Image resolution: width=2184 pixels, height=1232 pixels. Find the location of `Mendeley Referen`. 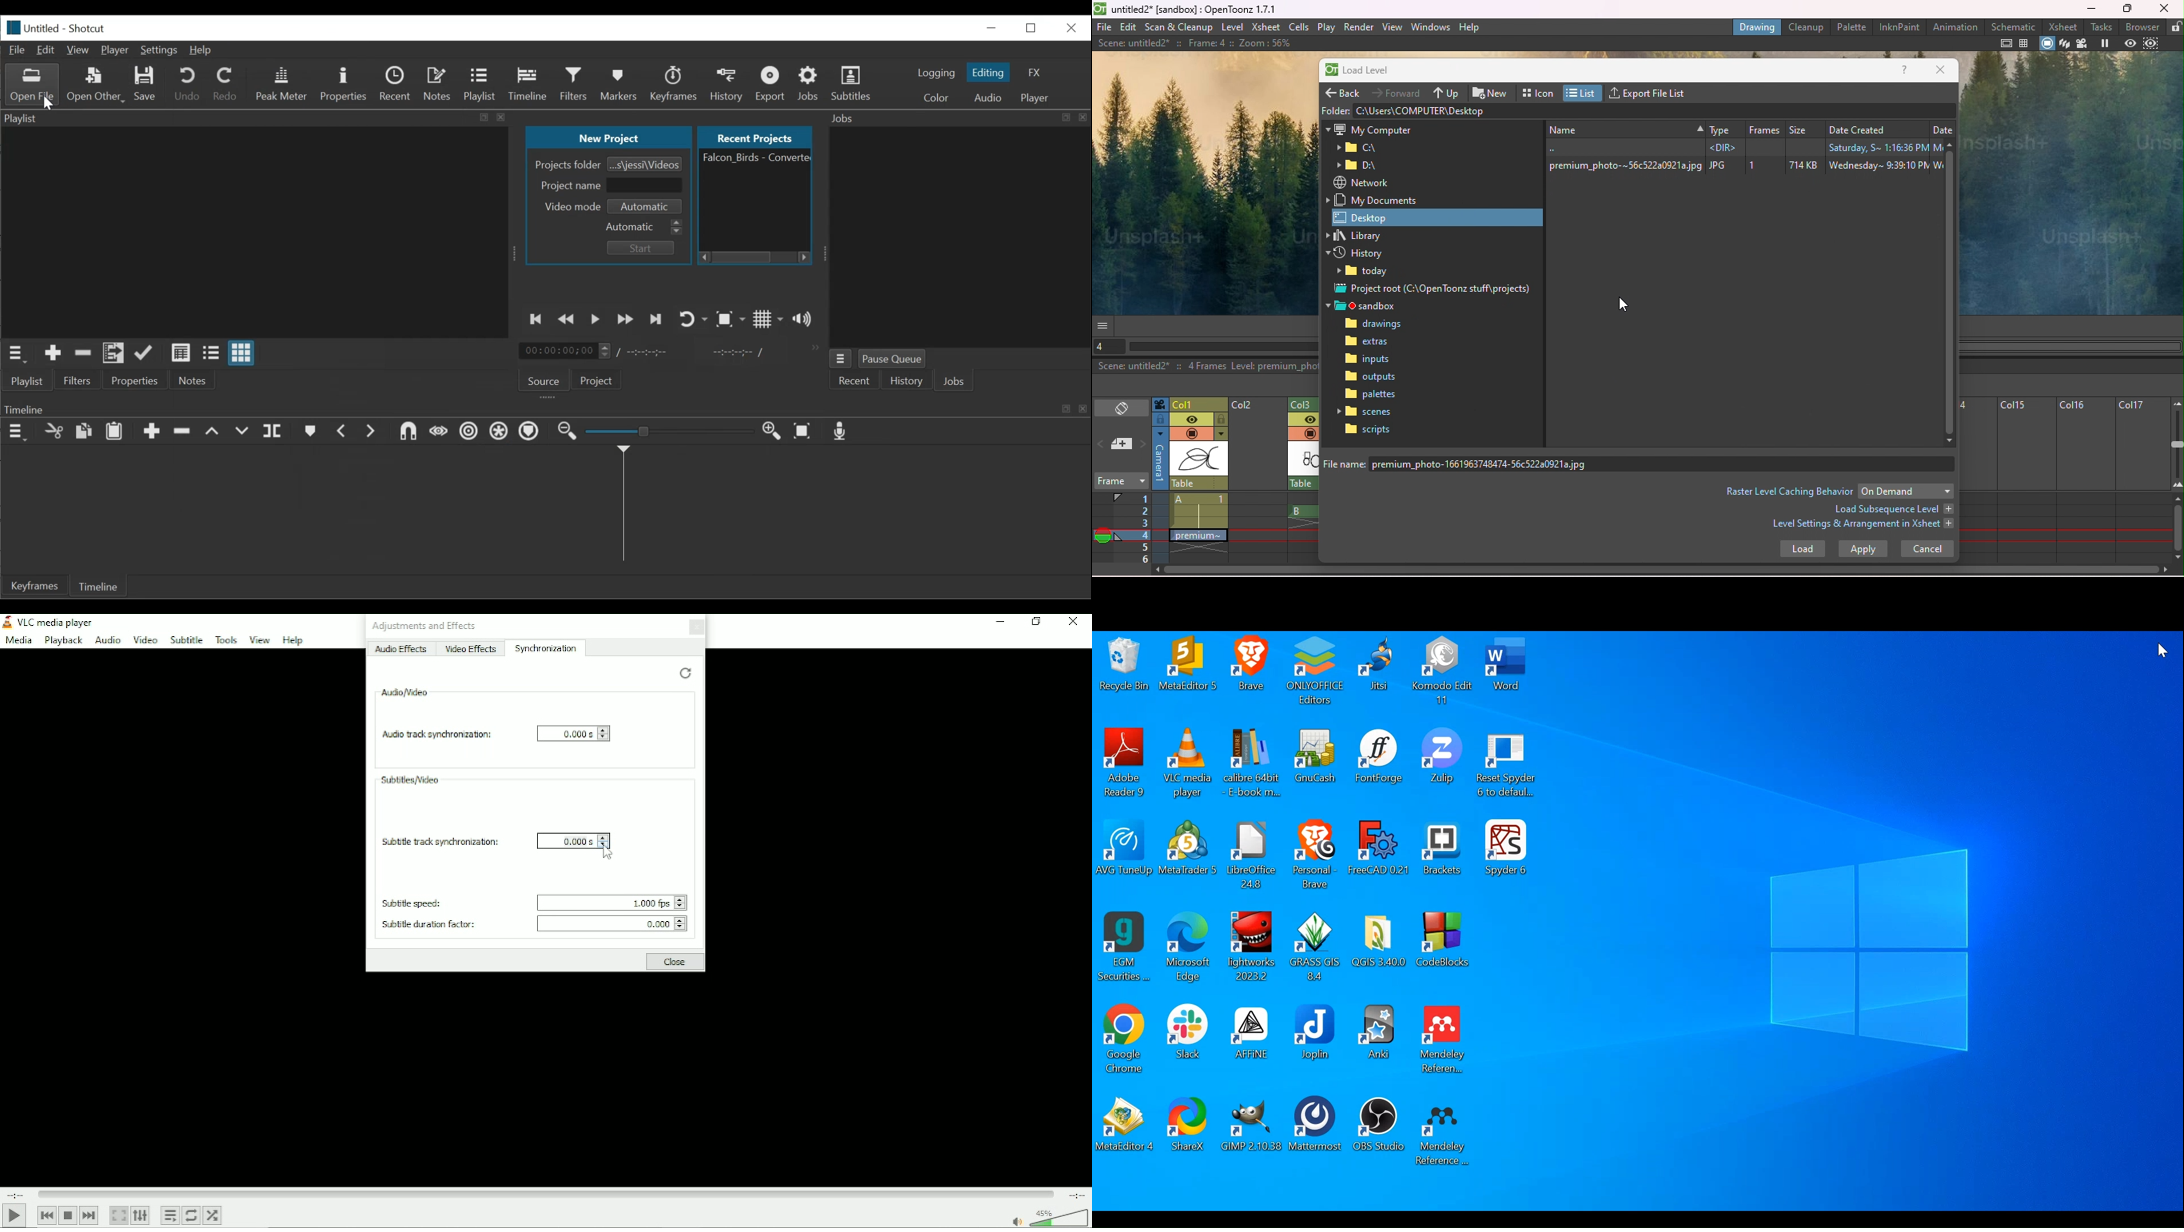

Mendeley Referen is located at coordinates (1444, 1043).